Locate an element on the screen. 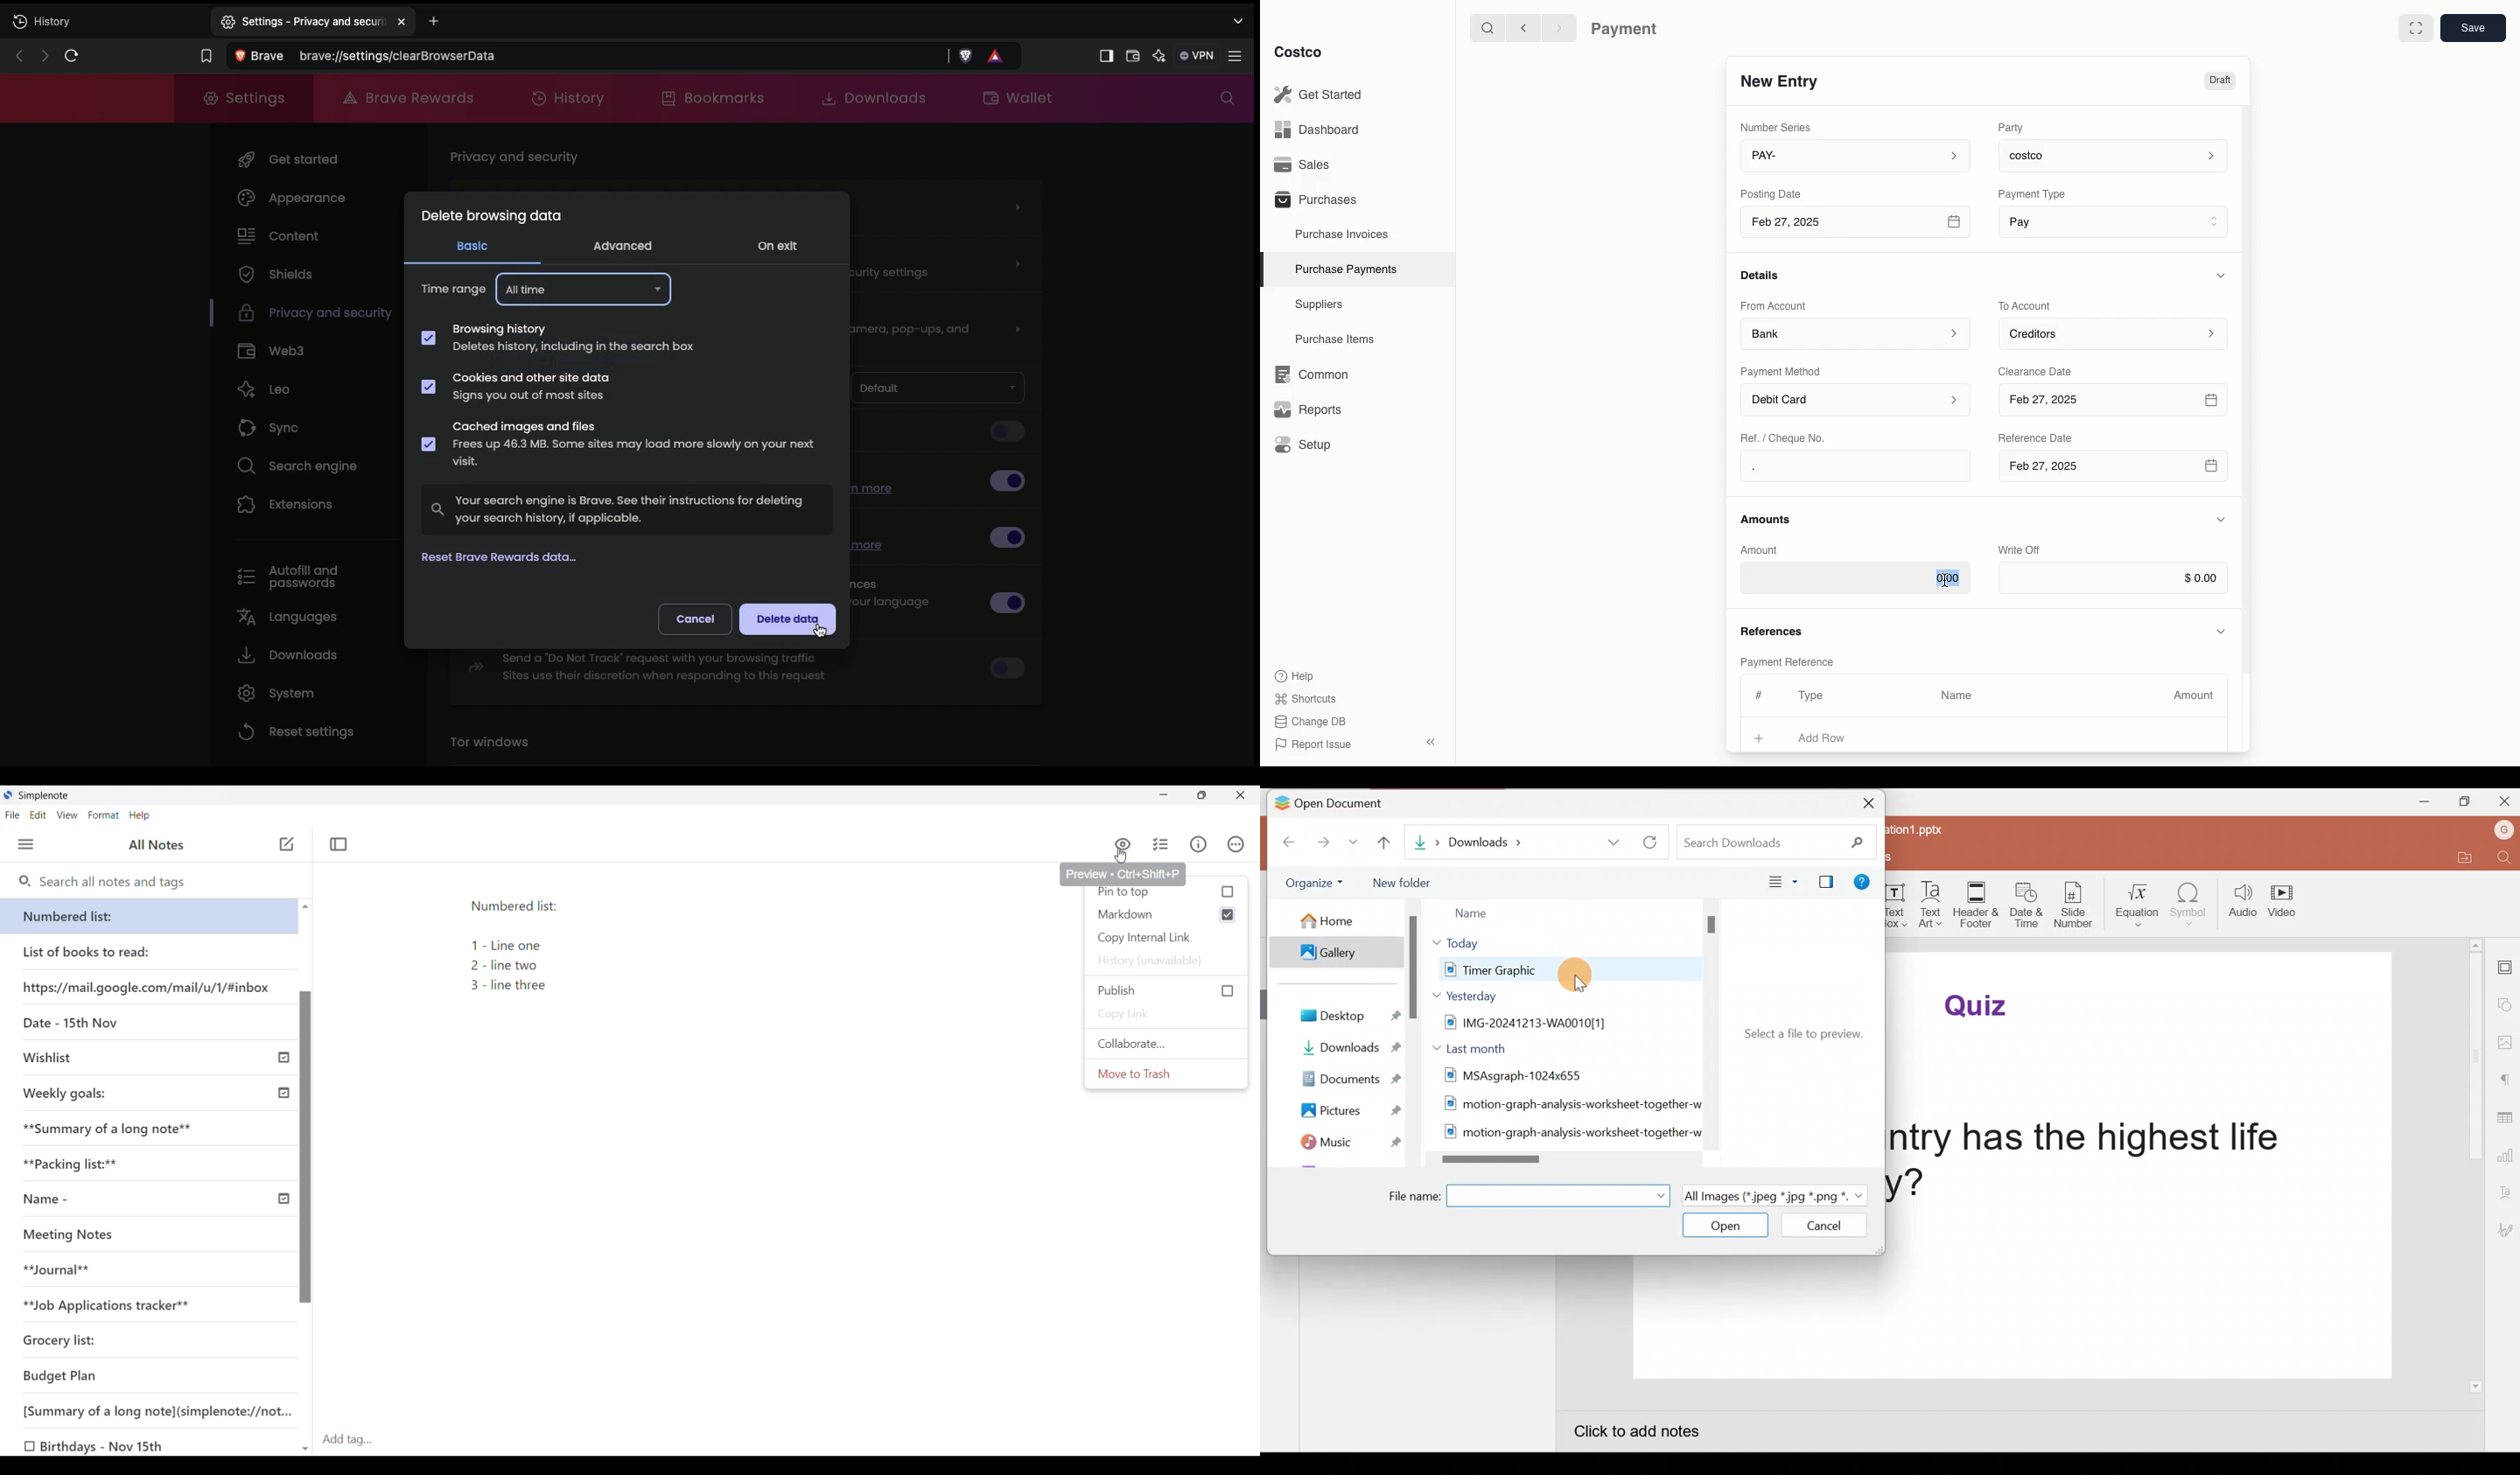  More is located at coordinates (1356, 846).